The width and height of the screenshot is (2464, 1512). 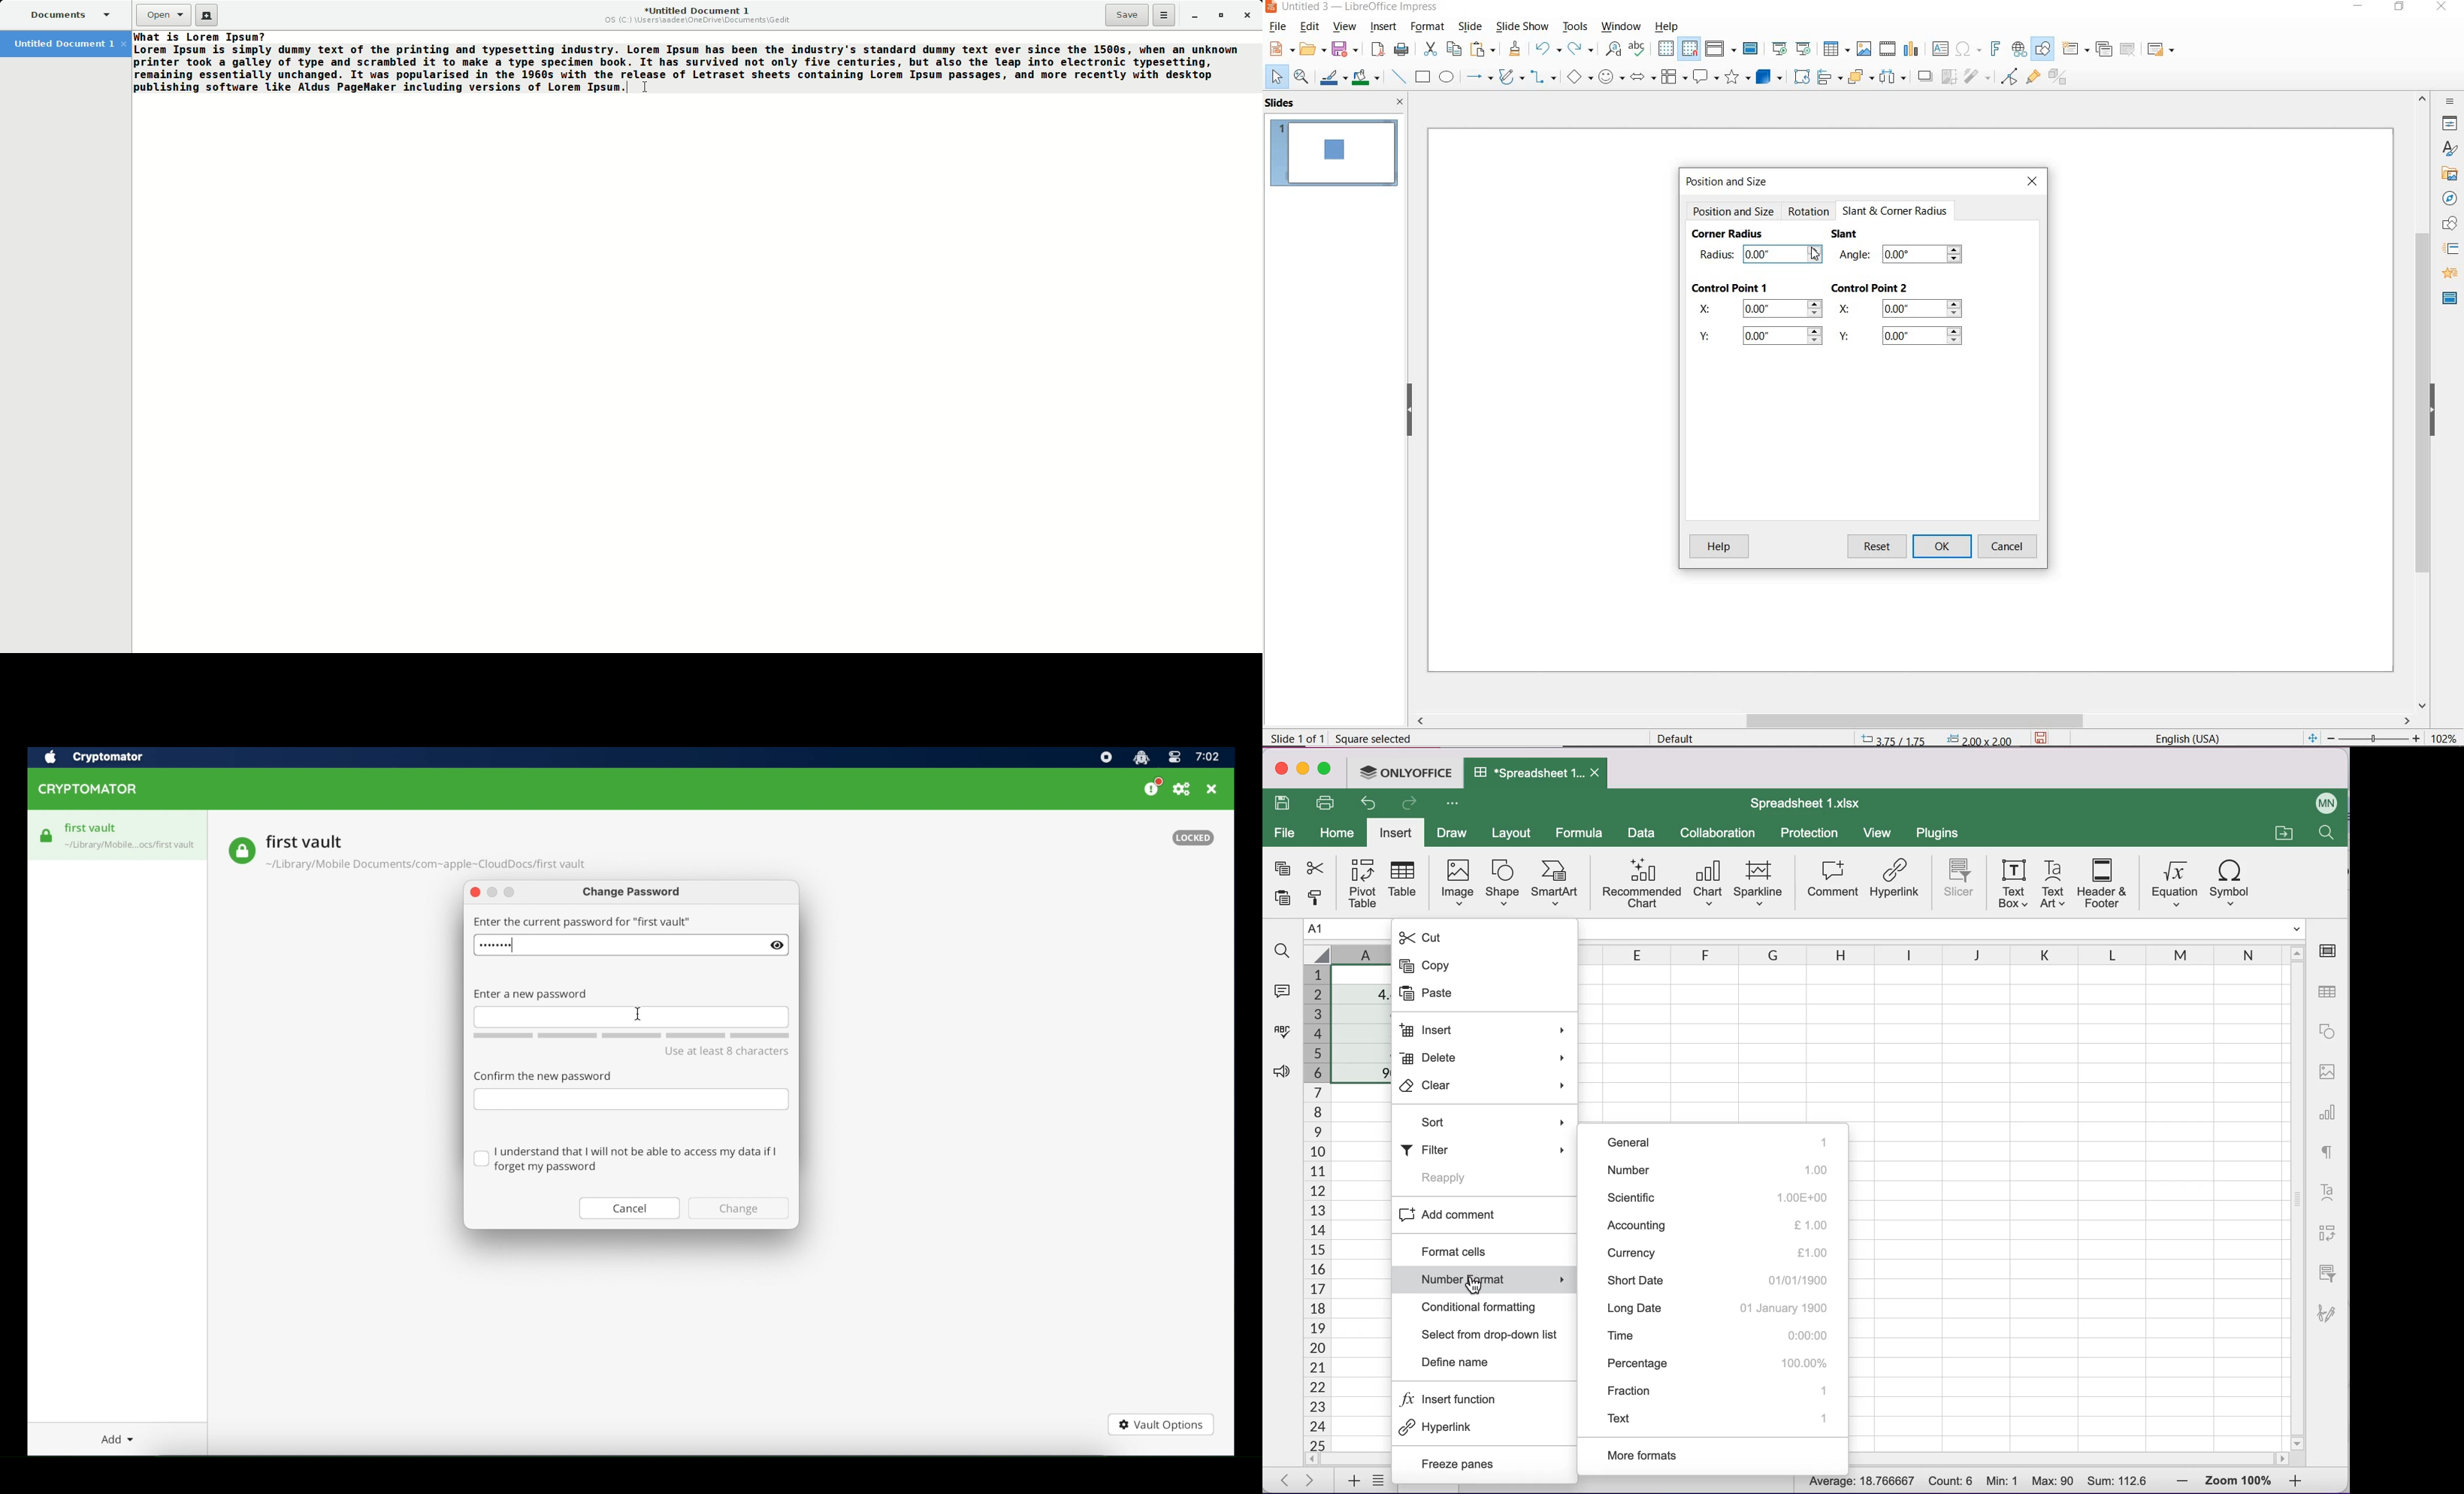 I want to click on Clear, so click(x=1484, y=1088).